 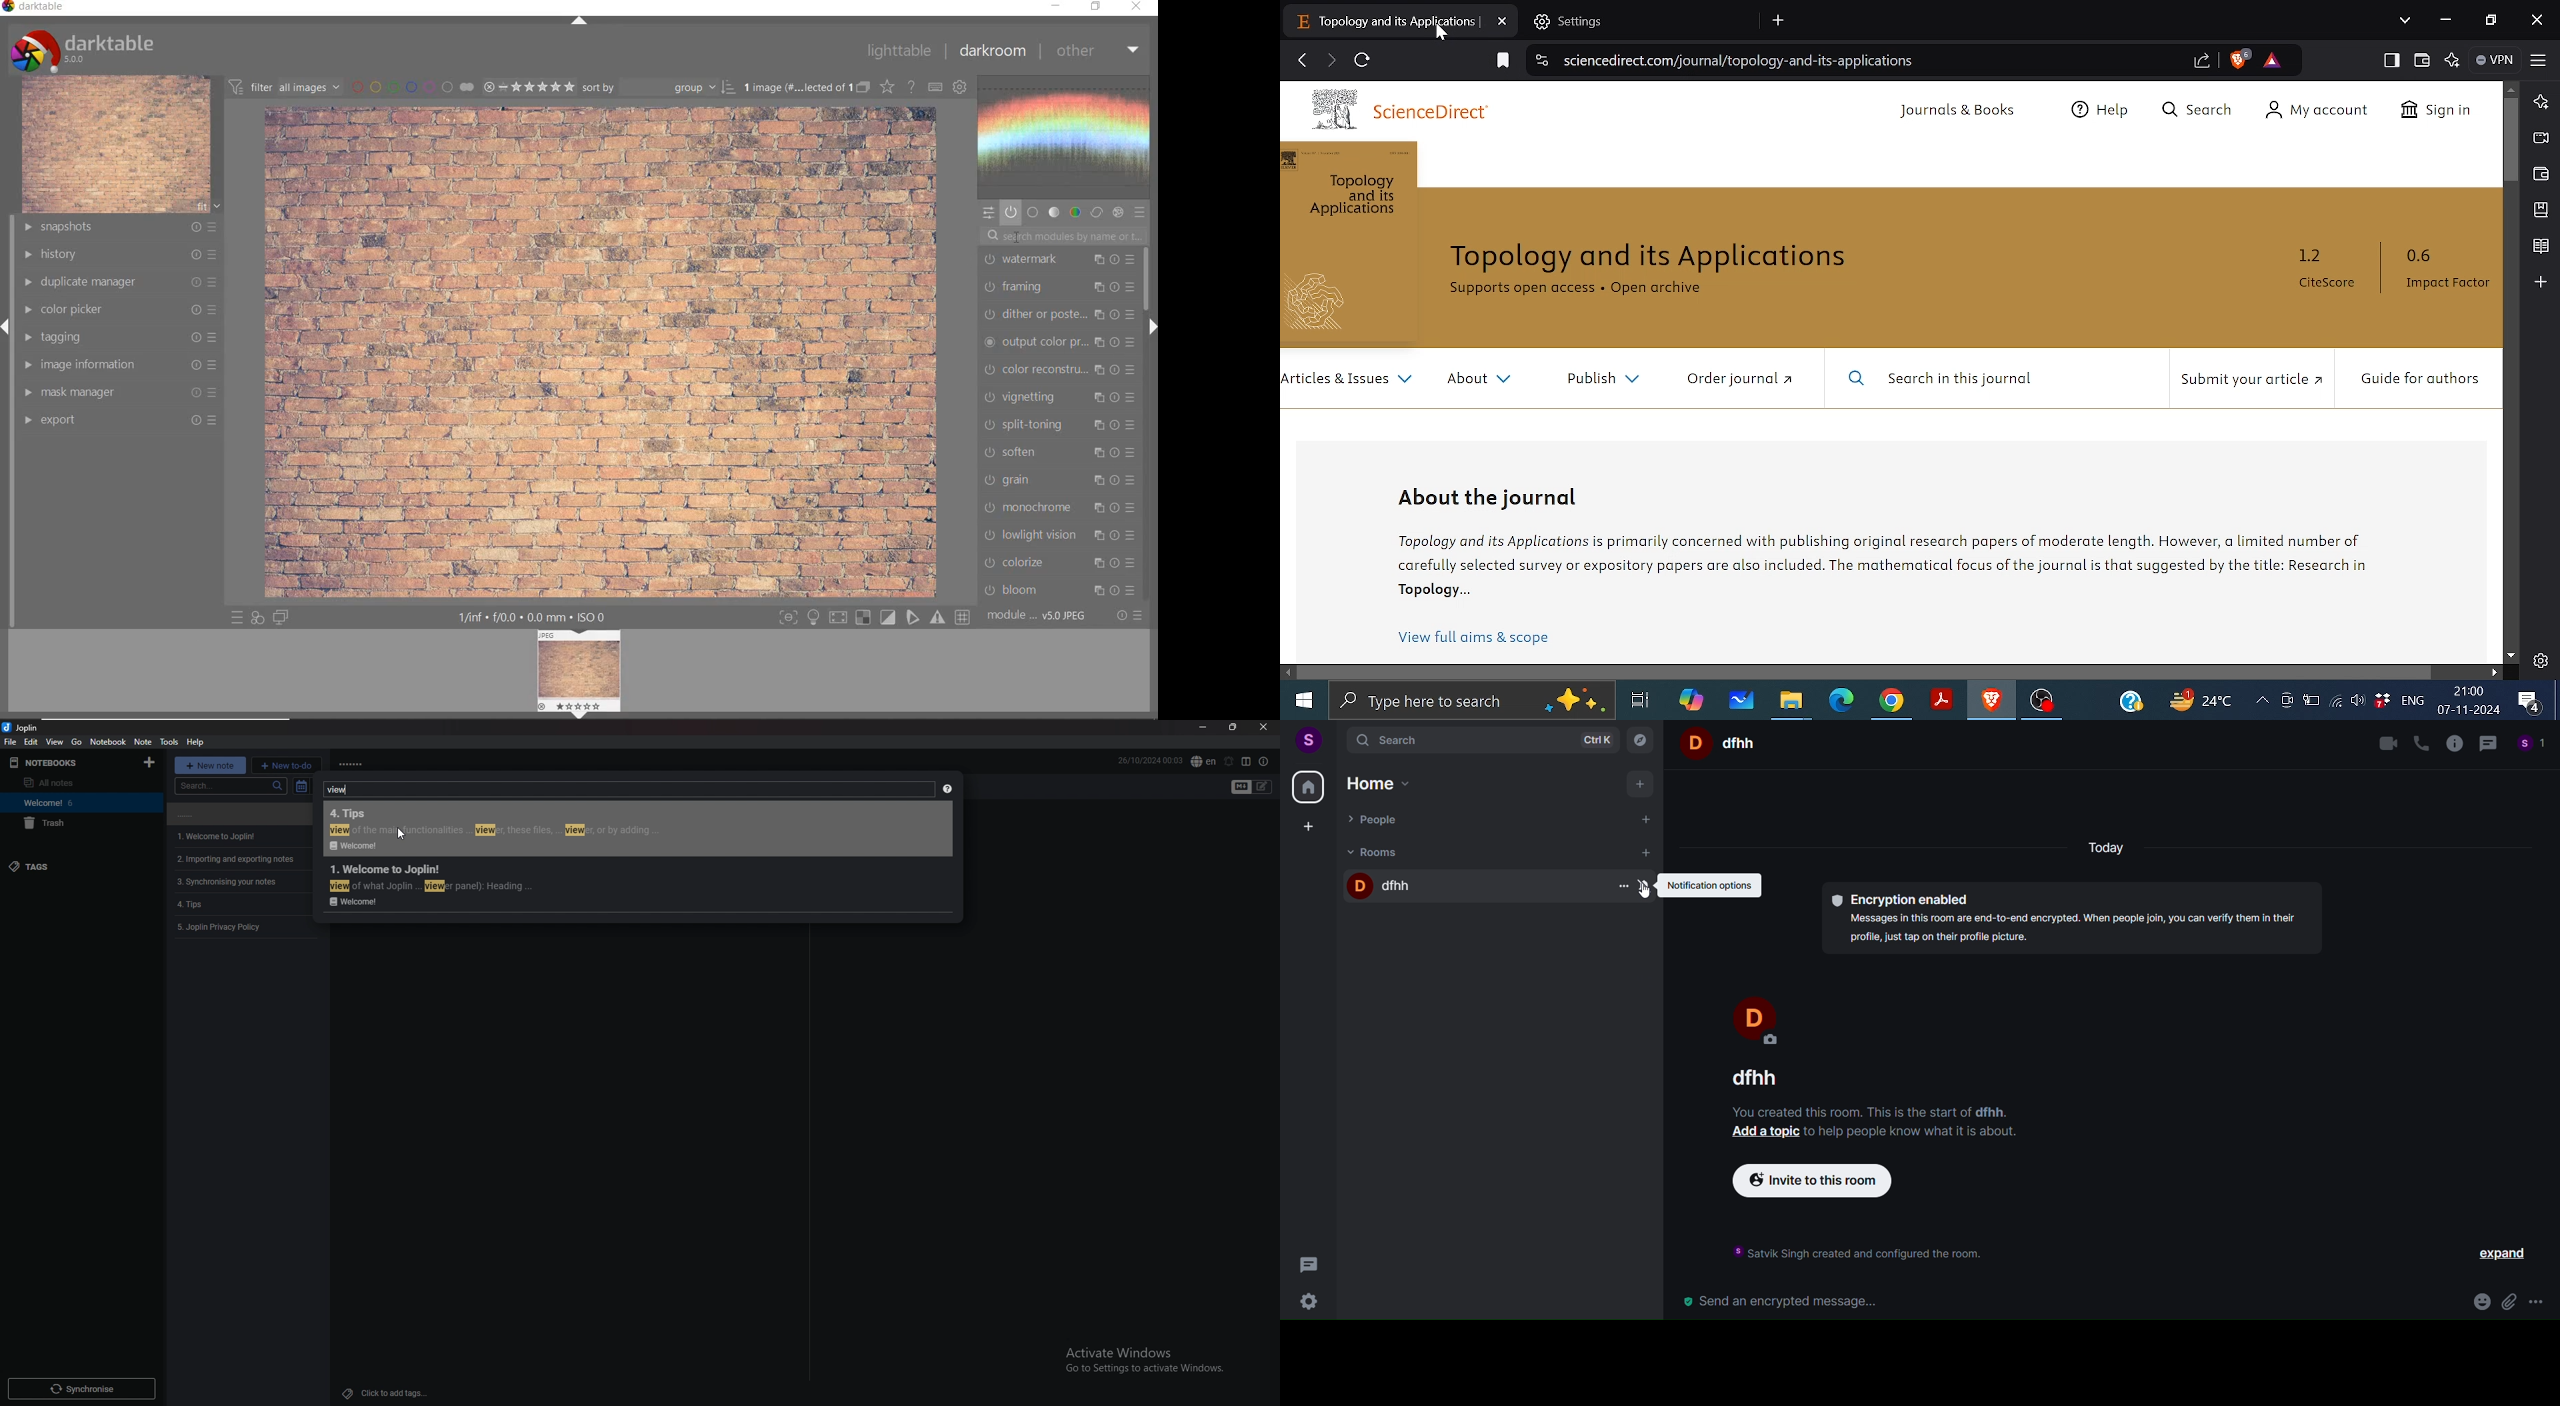 I want to click on You created this room. This is the start of dfhh., so click(x=1866, y=1111).